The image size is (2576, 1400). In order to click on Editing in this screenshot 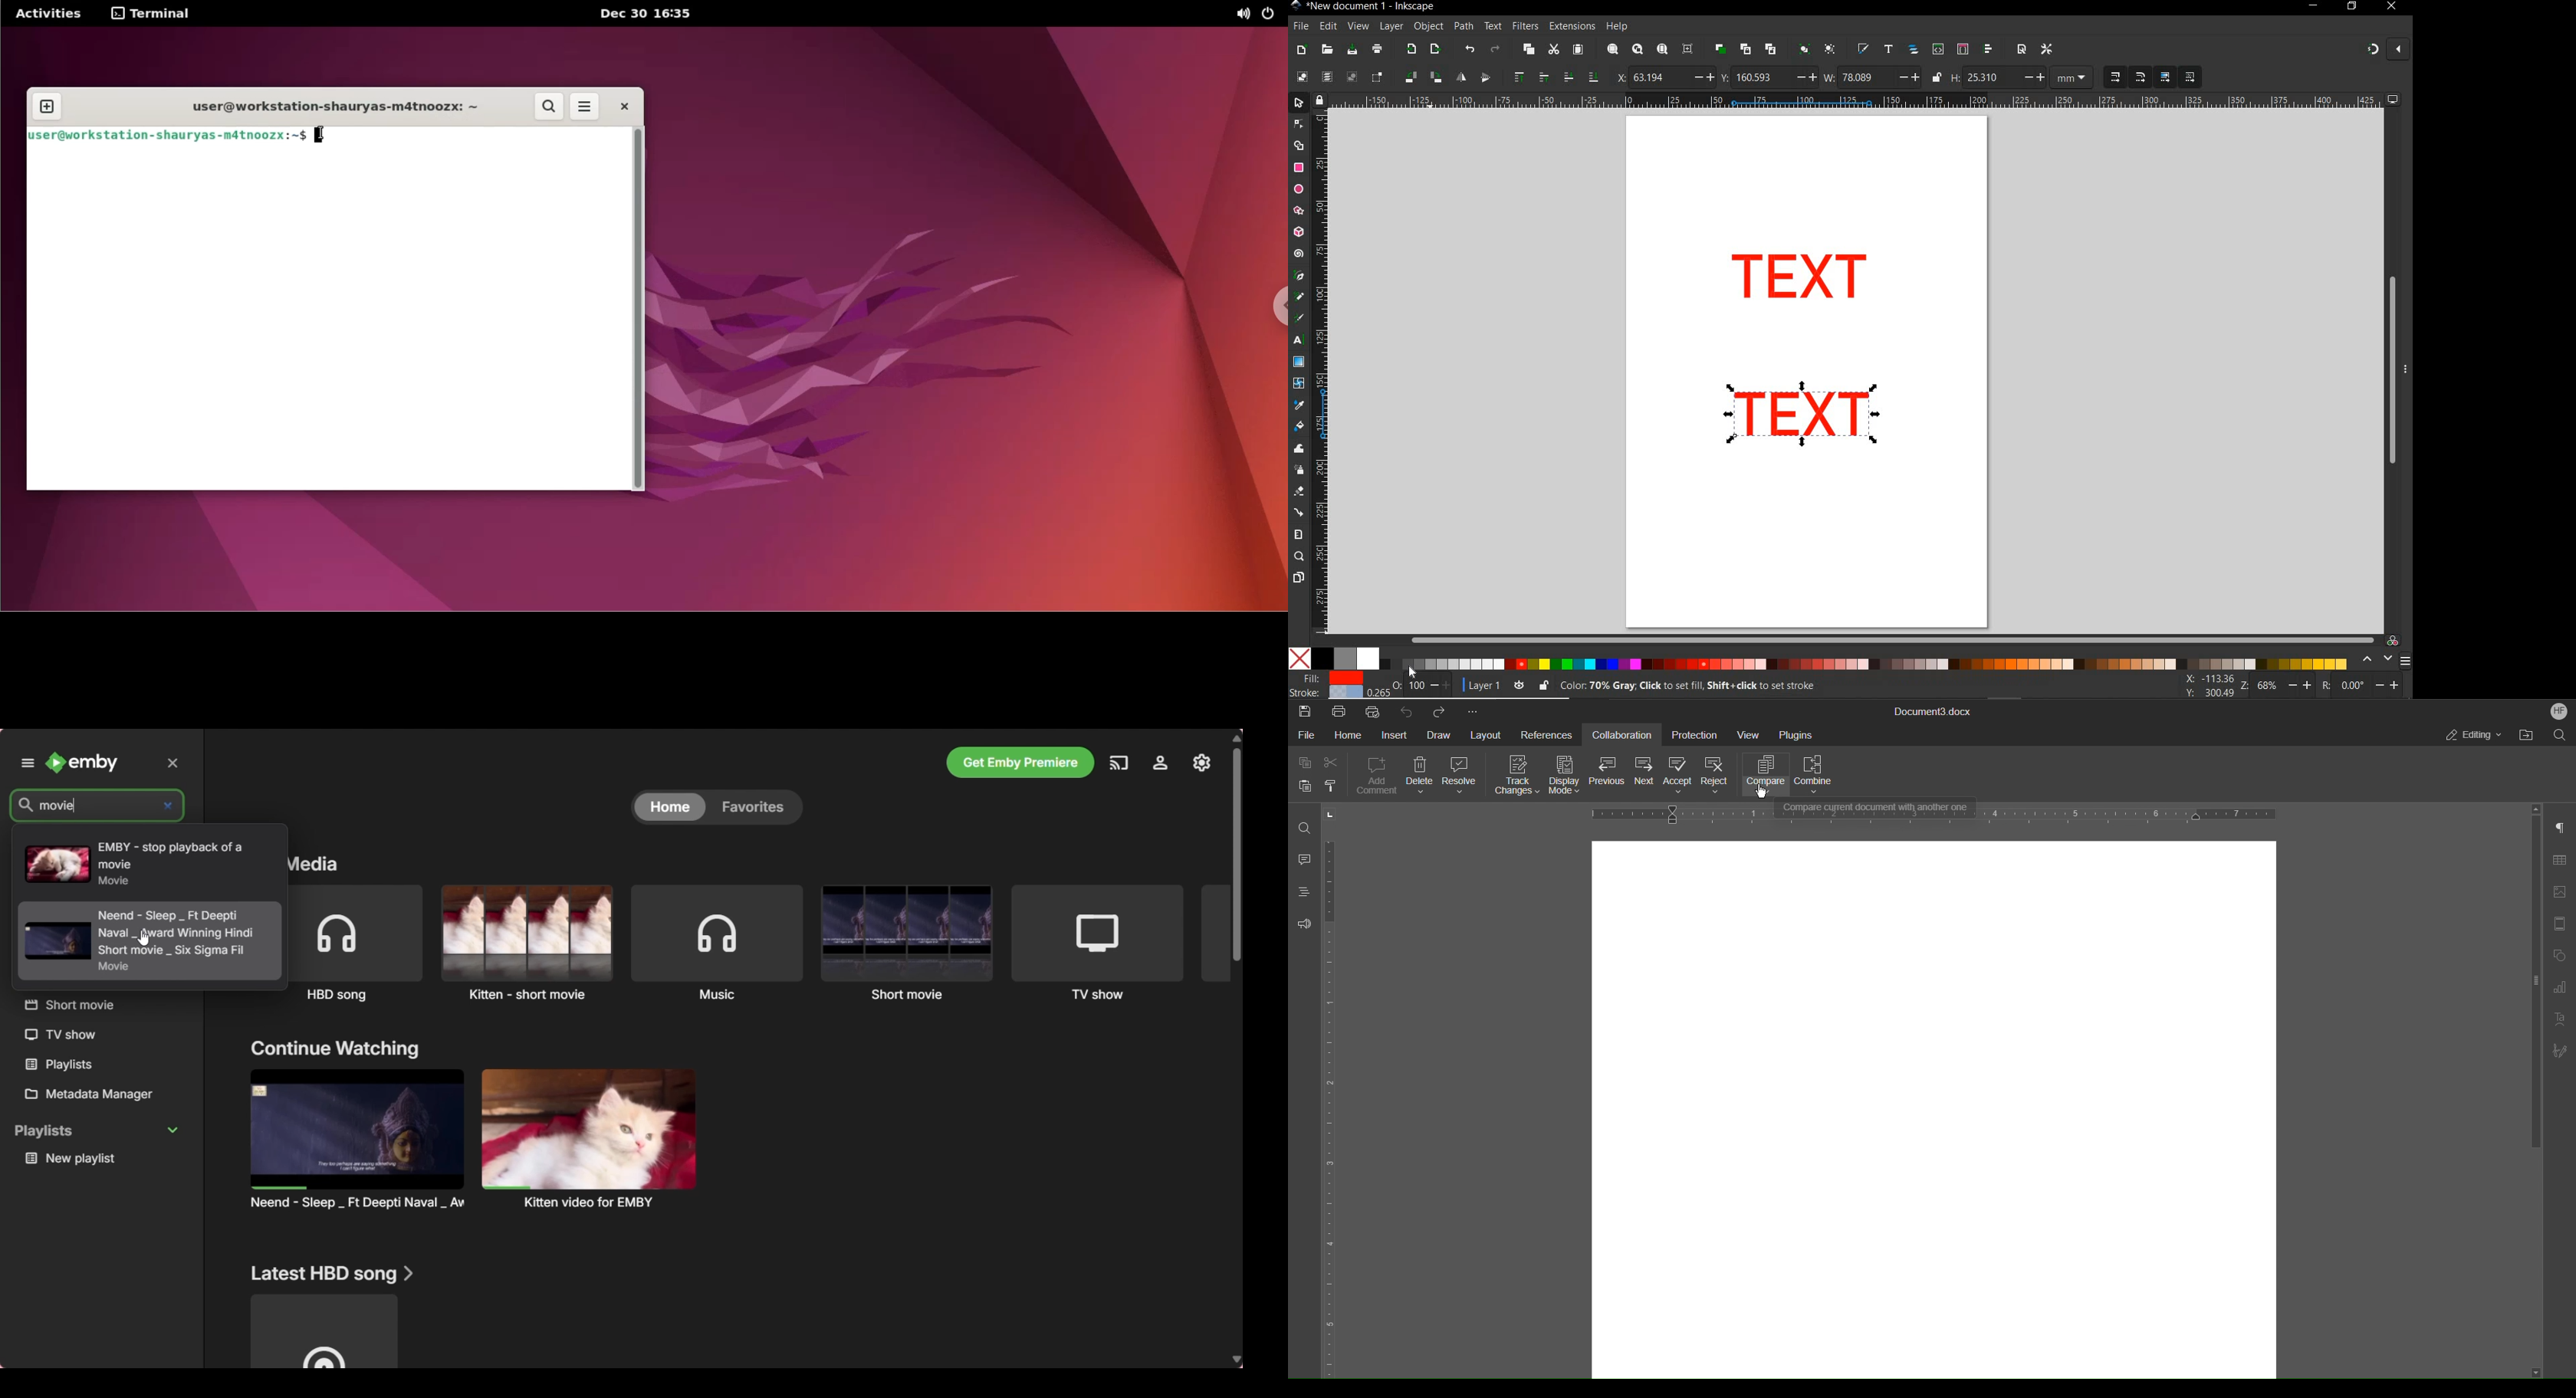, I will do `click(2472, 736)`.